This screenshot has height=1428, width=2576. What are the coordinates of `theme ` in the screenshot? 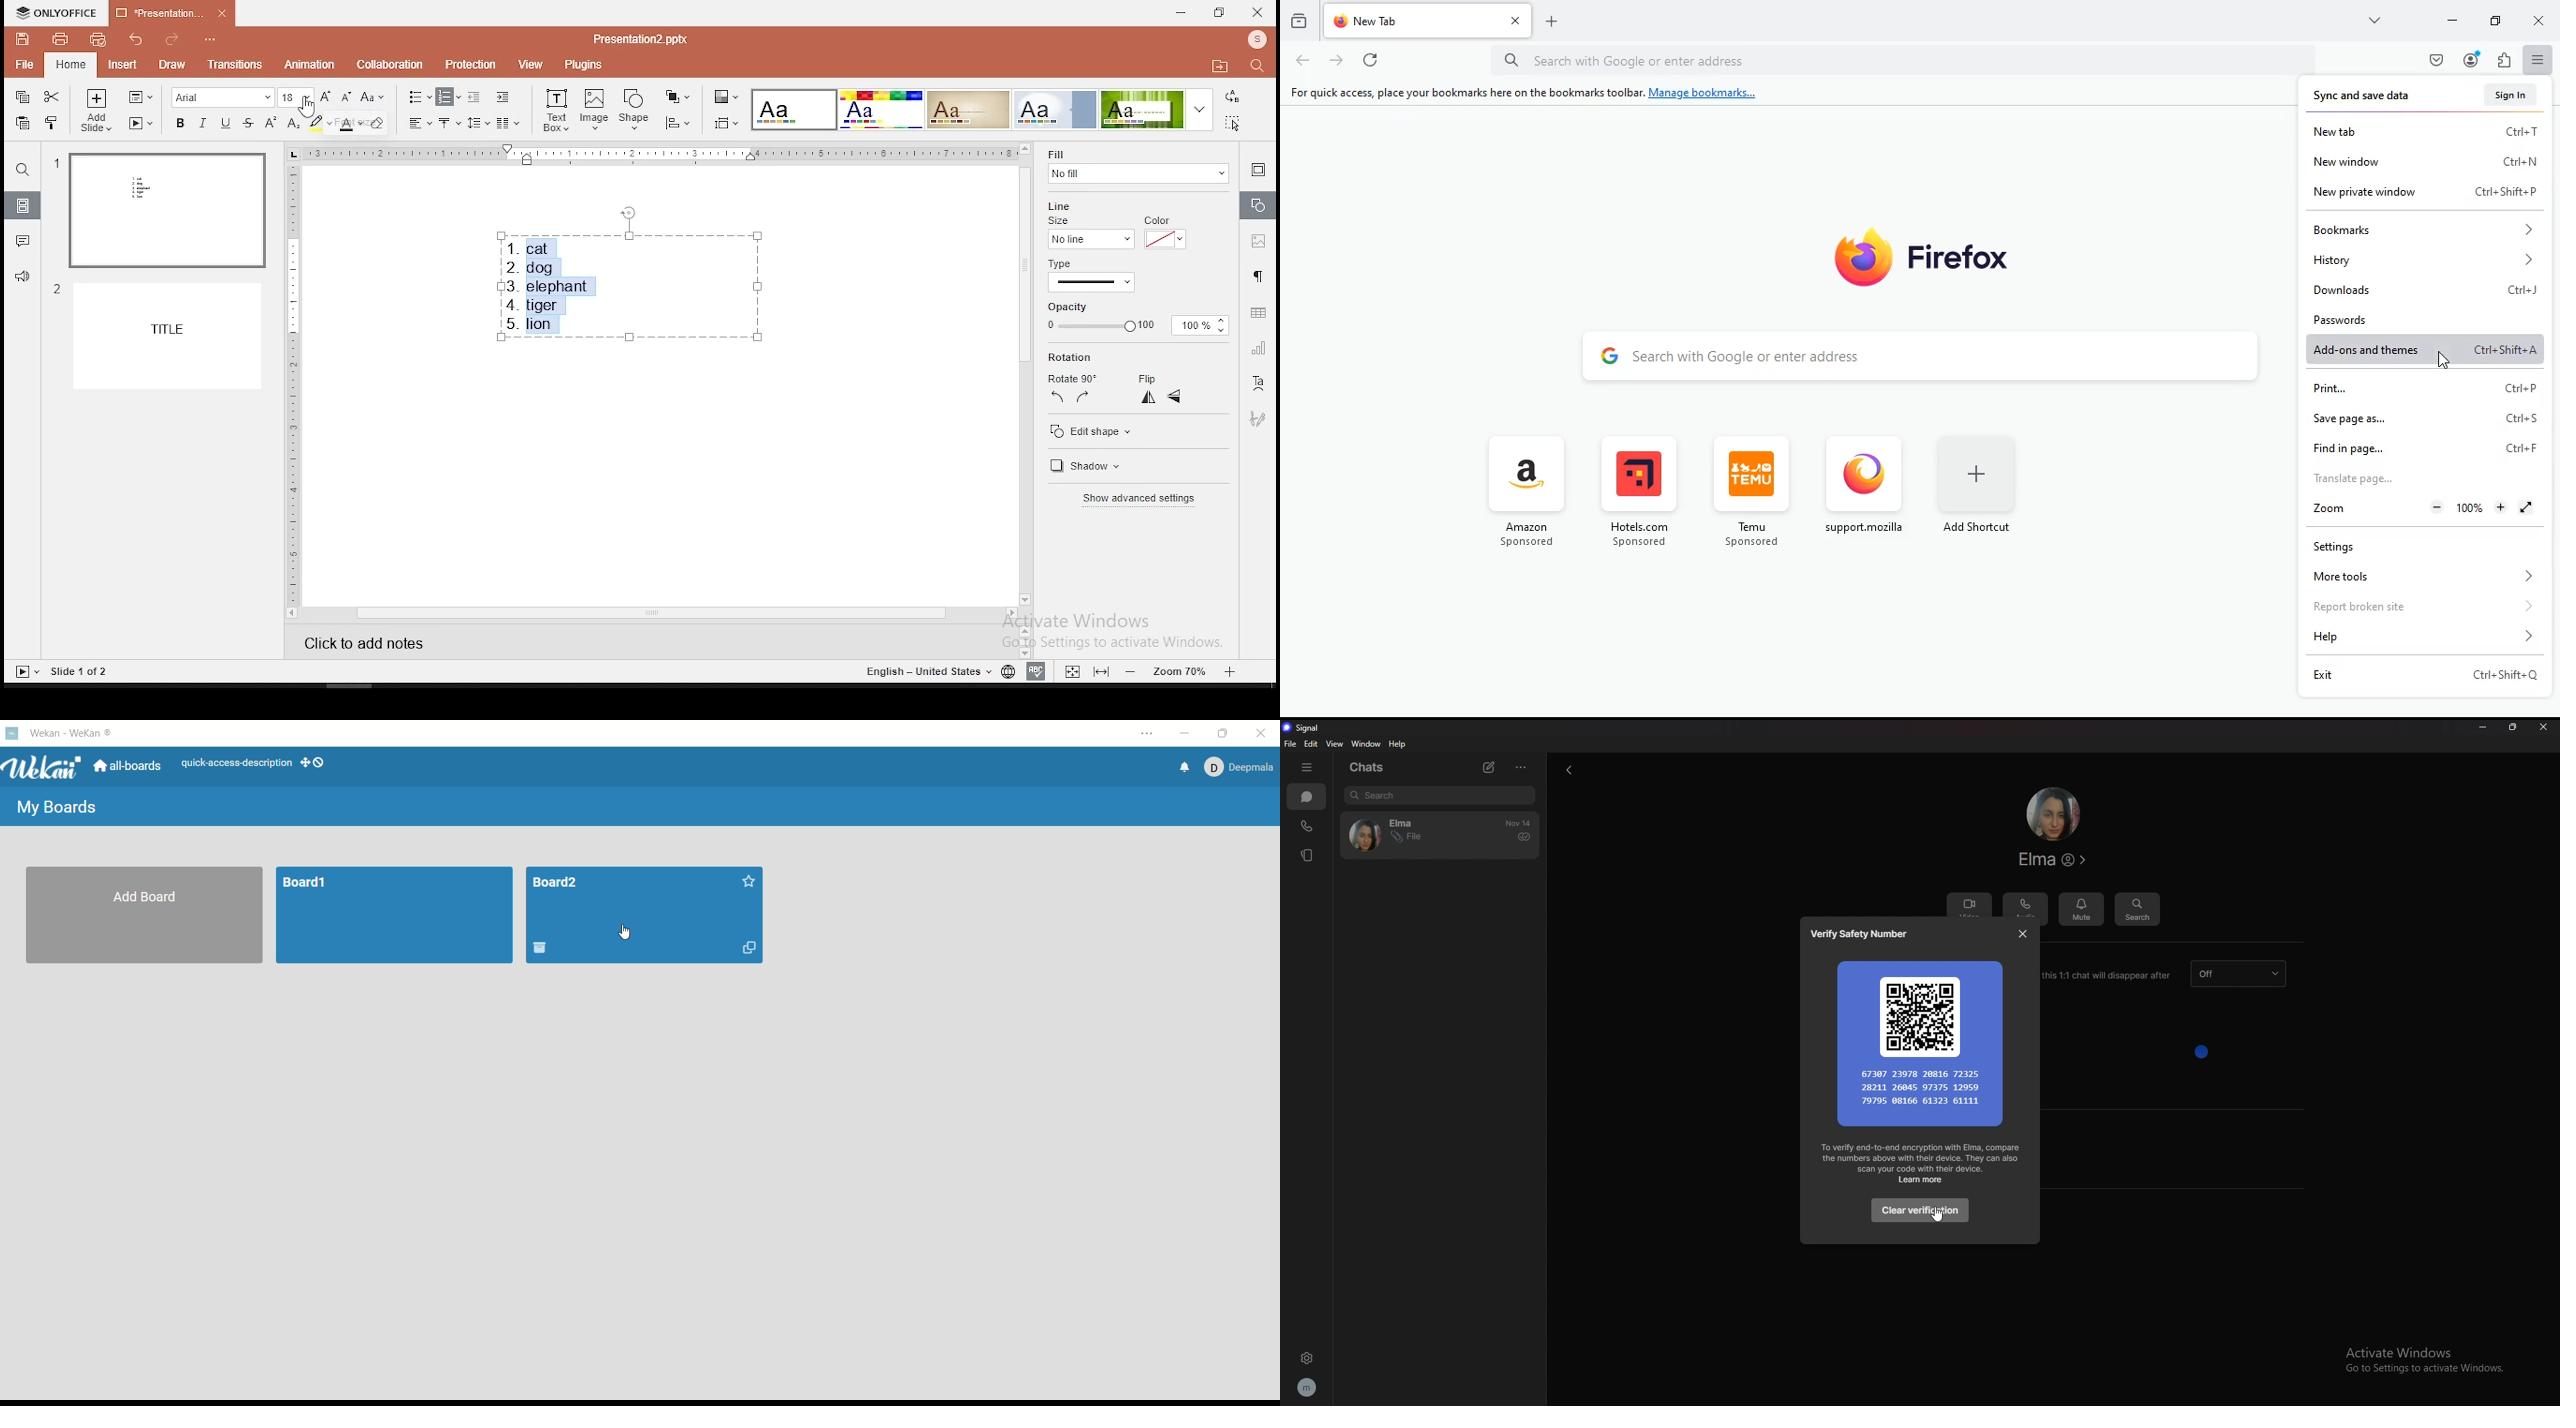 It's located at (880, 109).